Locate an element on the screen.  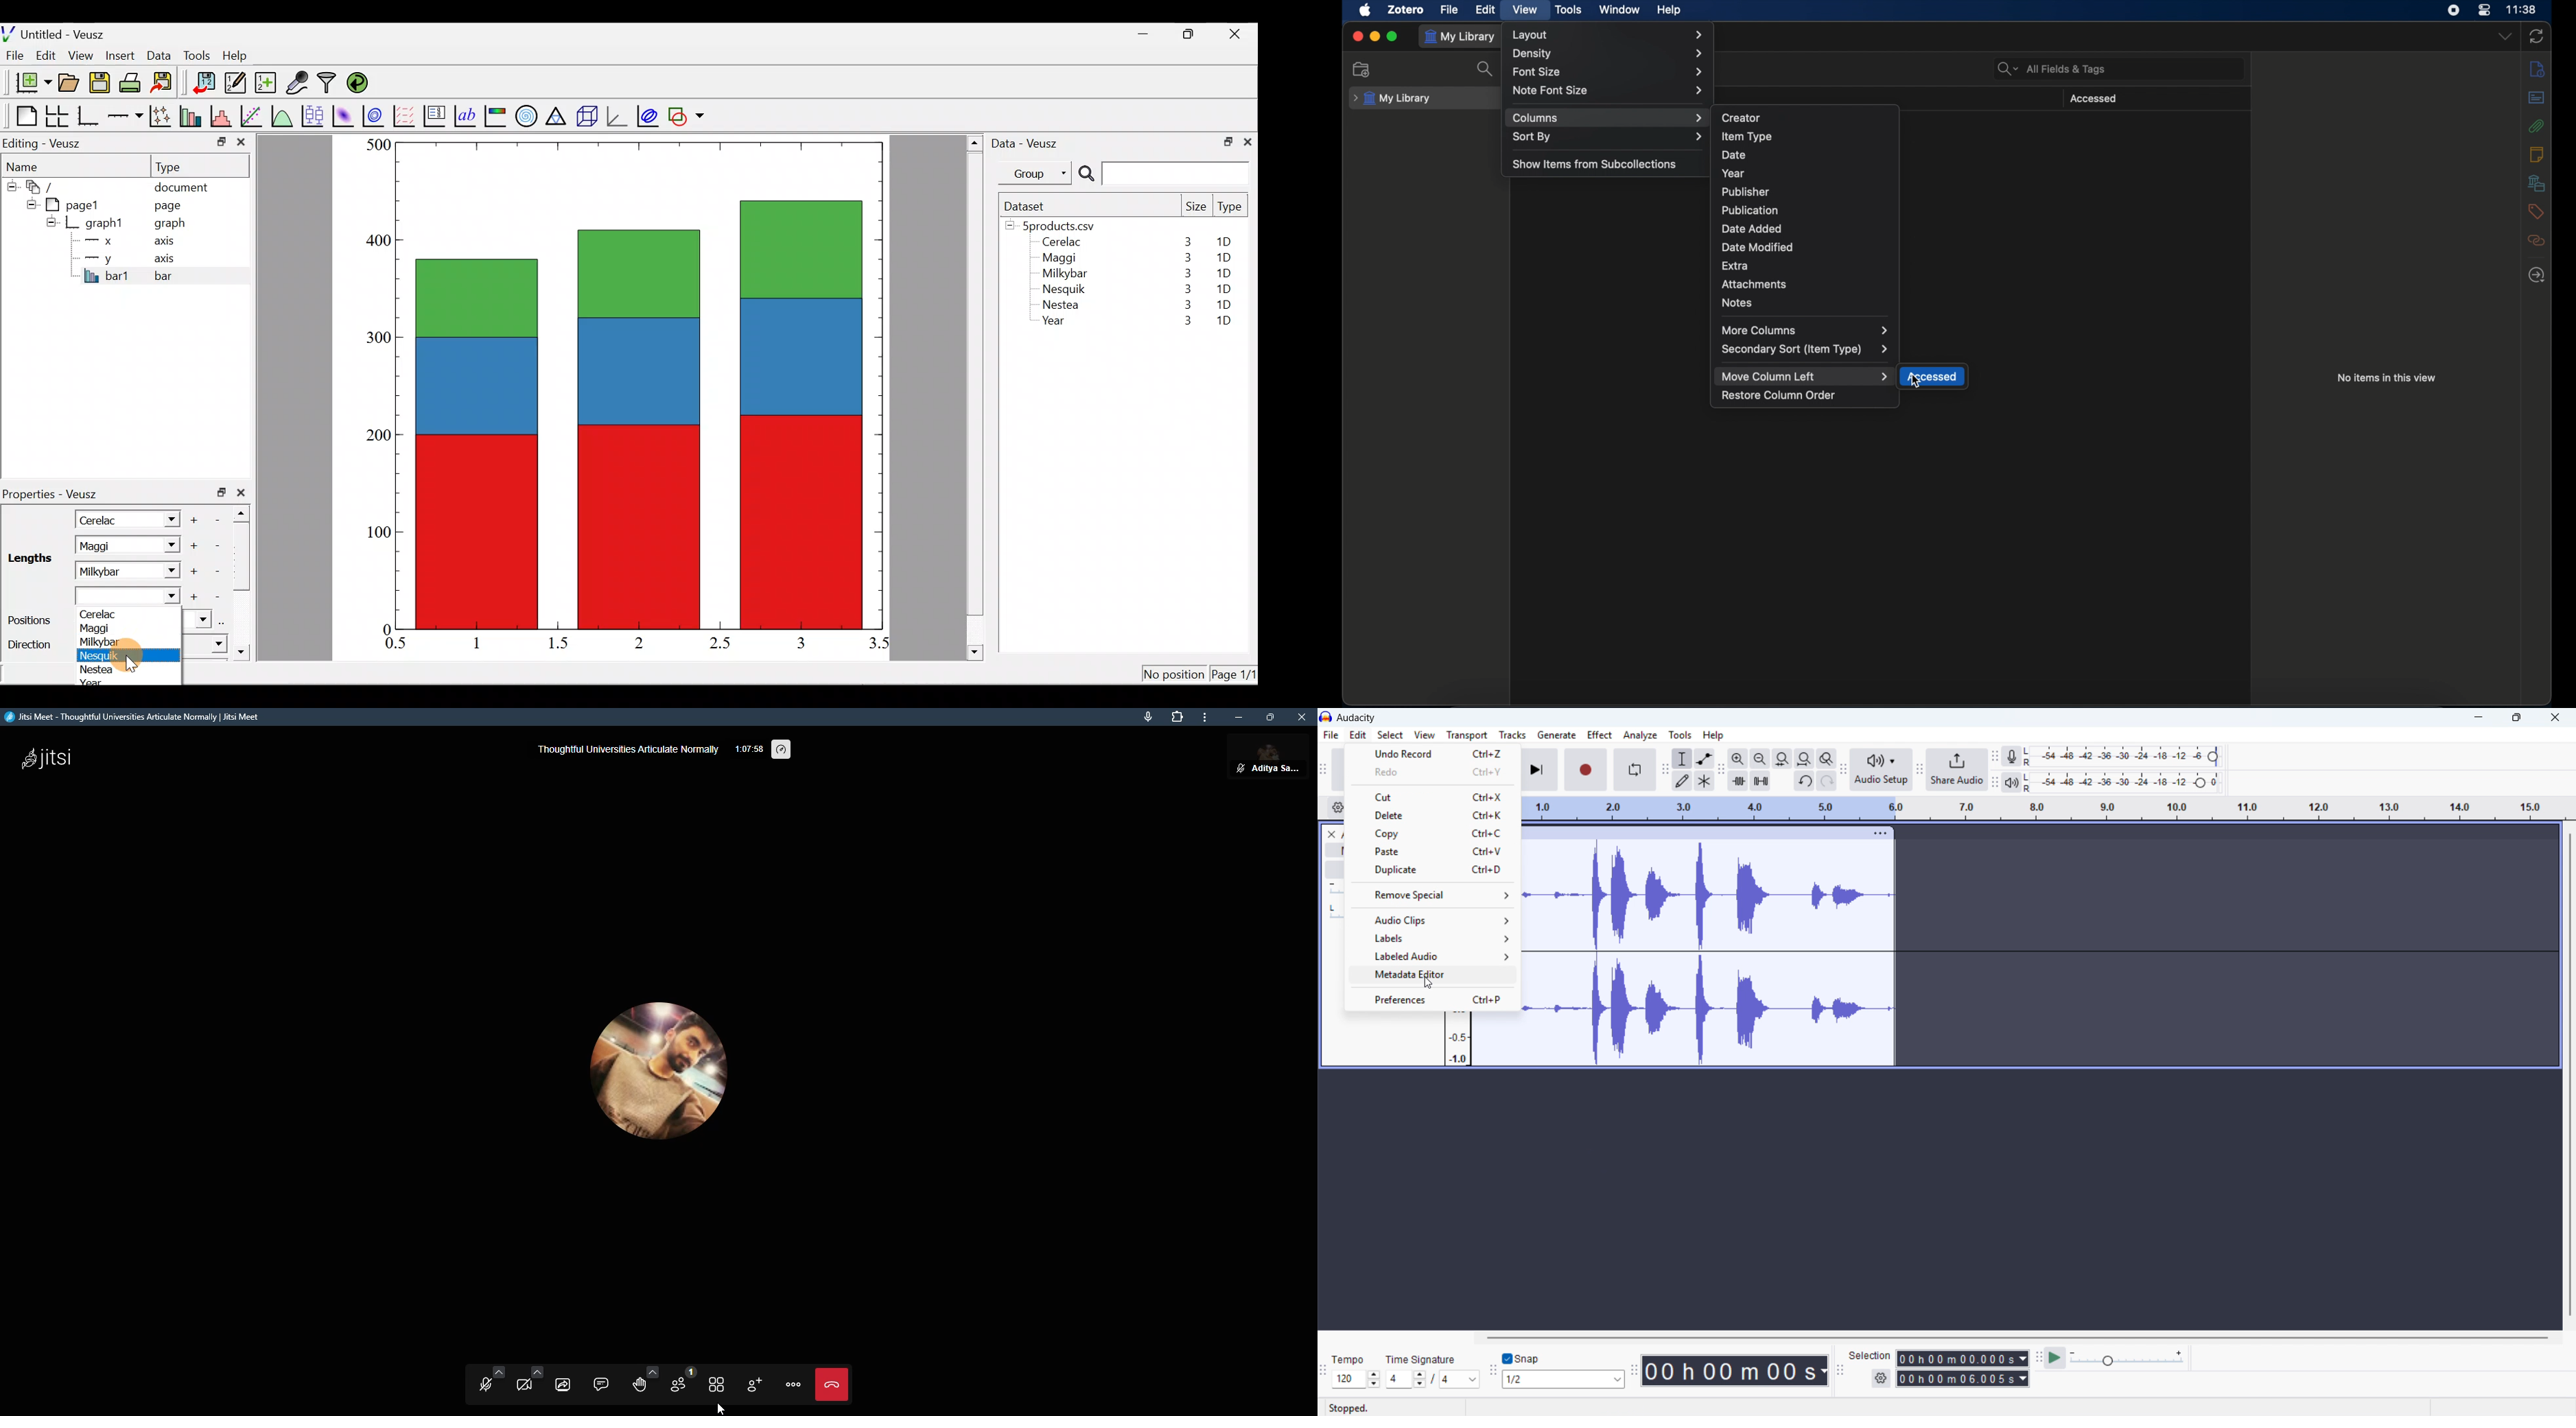
metadata editor is located at coordinates (1429, 976).